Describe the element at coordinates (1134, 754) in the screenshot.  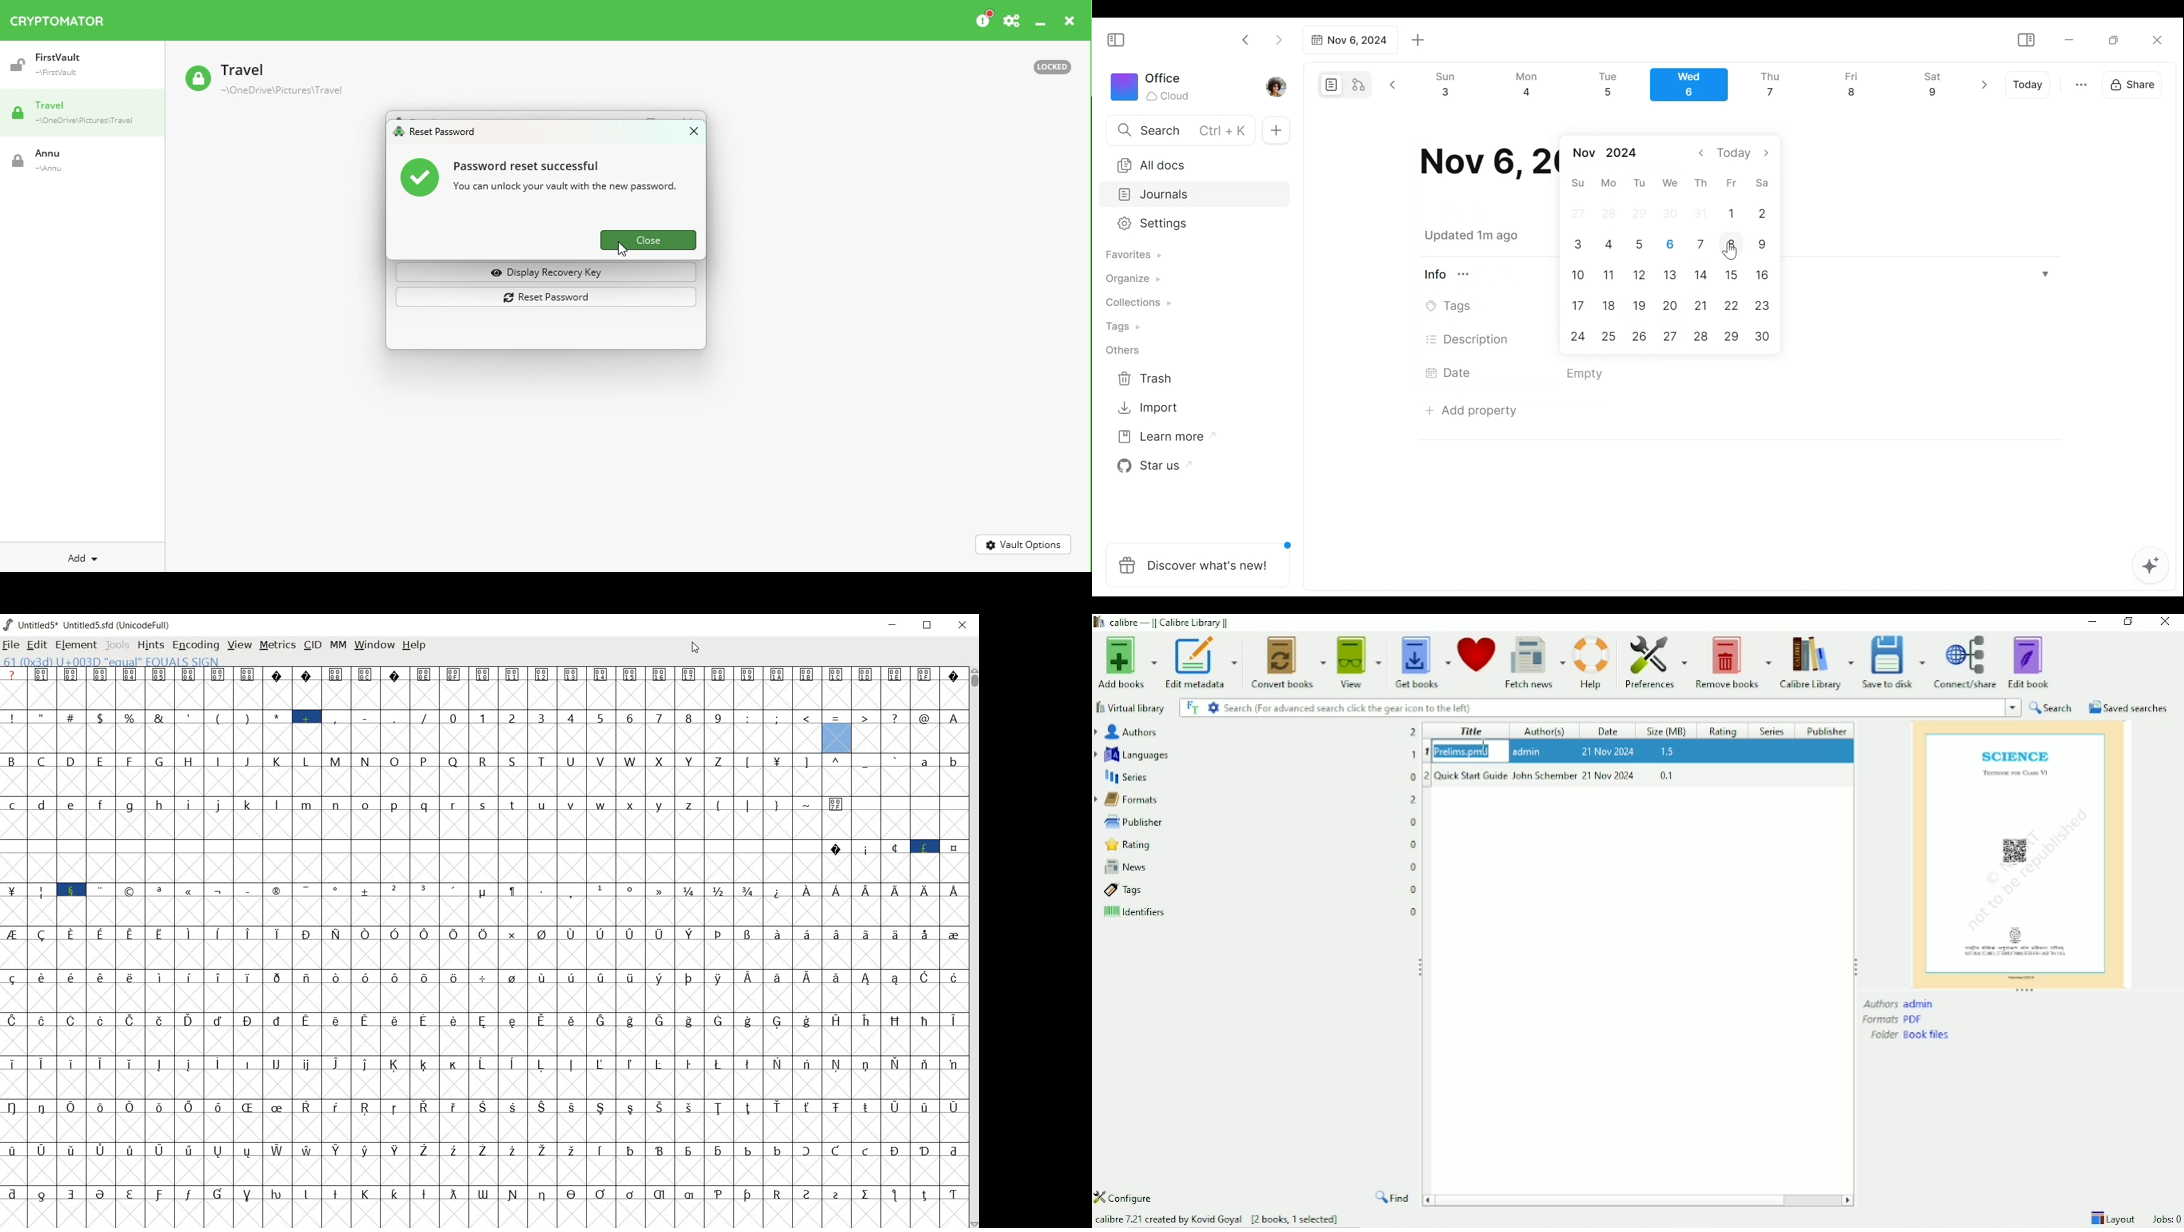
I see `Languages` at that location.